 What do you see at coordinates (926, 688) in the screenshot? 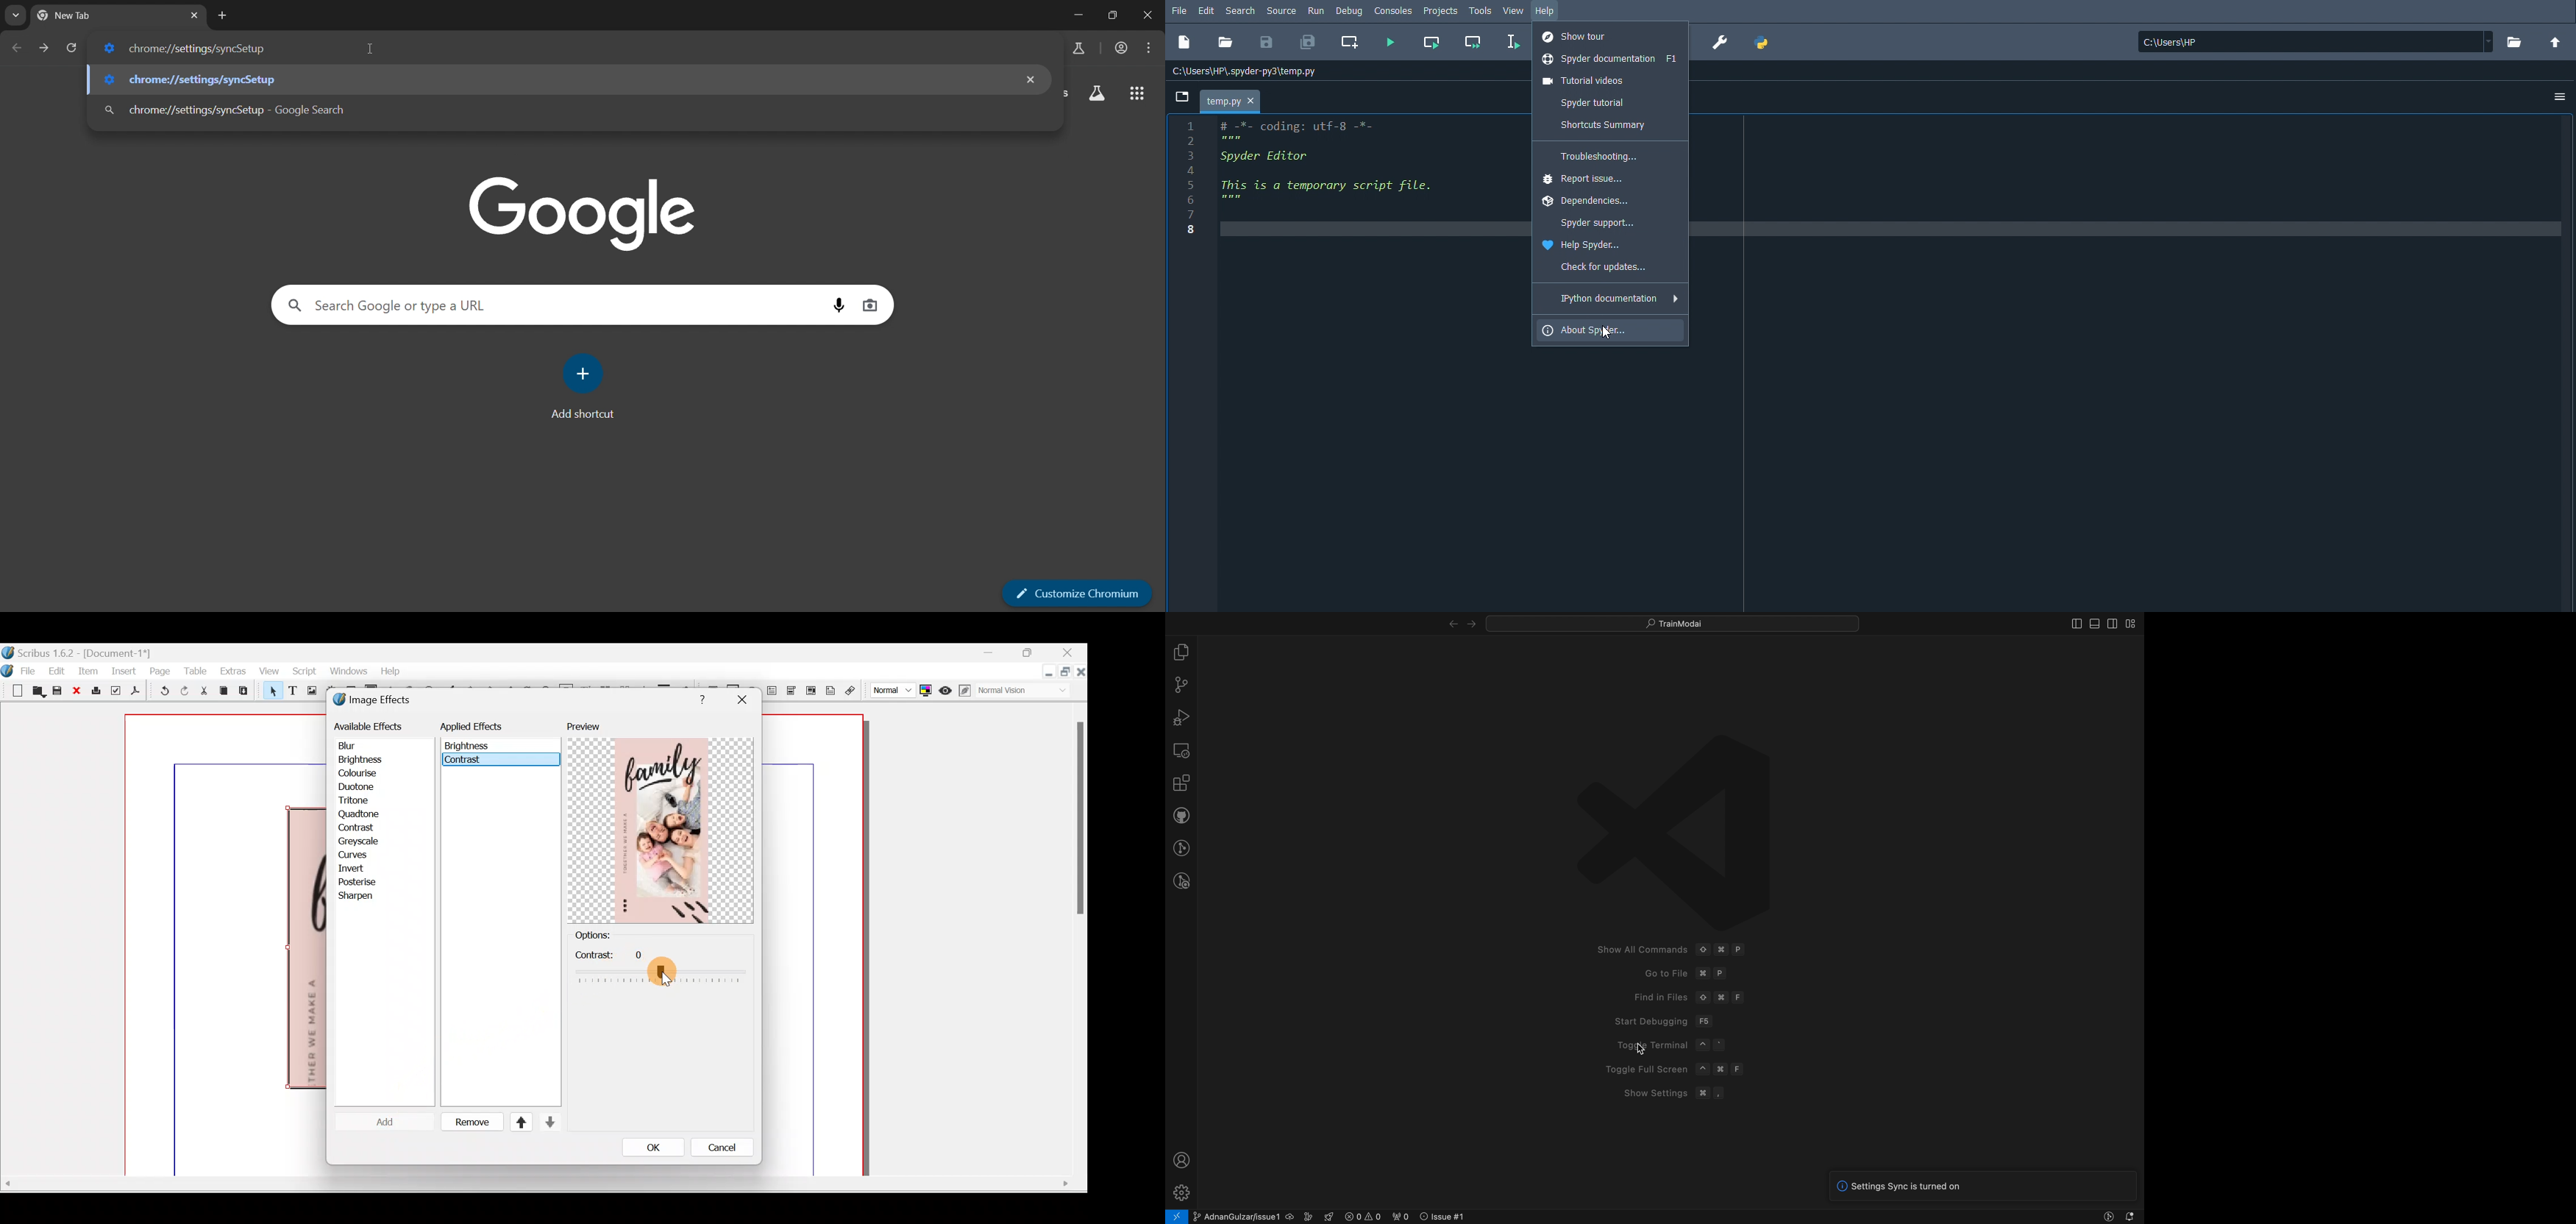
I see `Toggle colour management system` at bounding box center [926, 688].